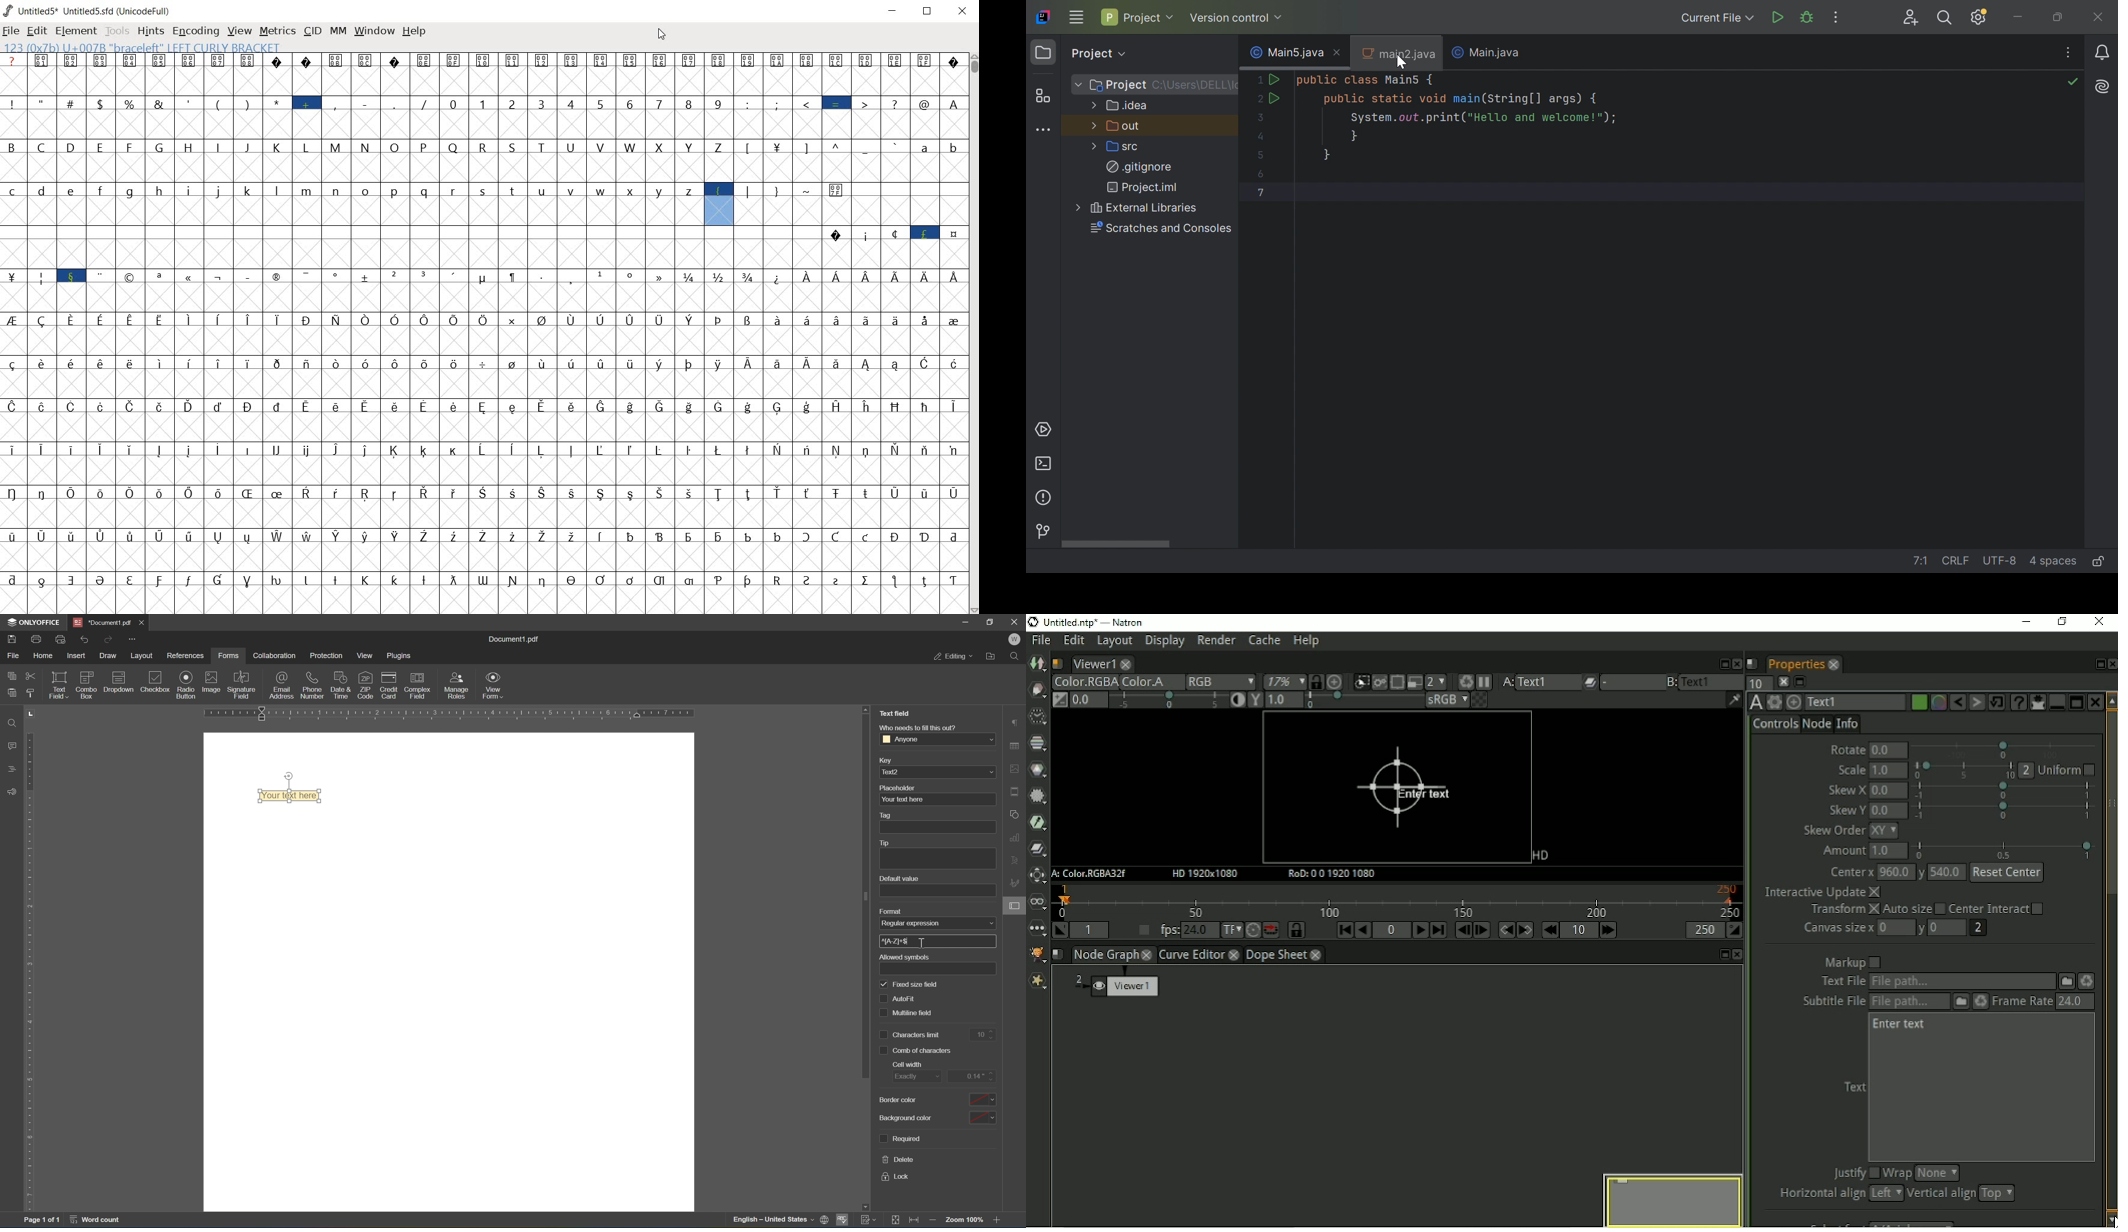 This screenshot has height=1232, width=2128. I want to click on Debug, so click(1806, 18).